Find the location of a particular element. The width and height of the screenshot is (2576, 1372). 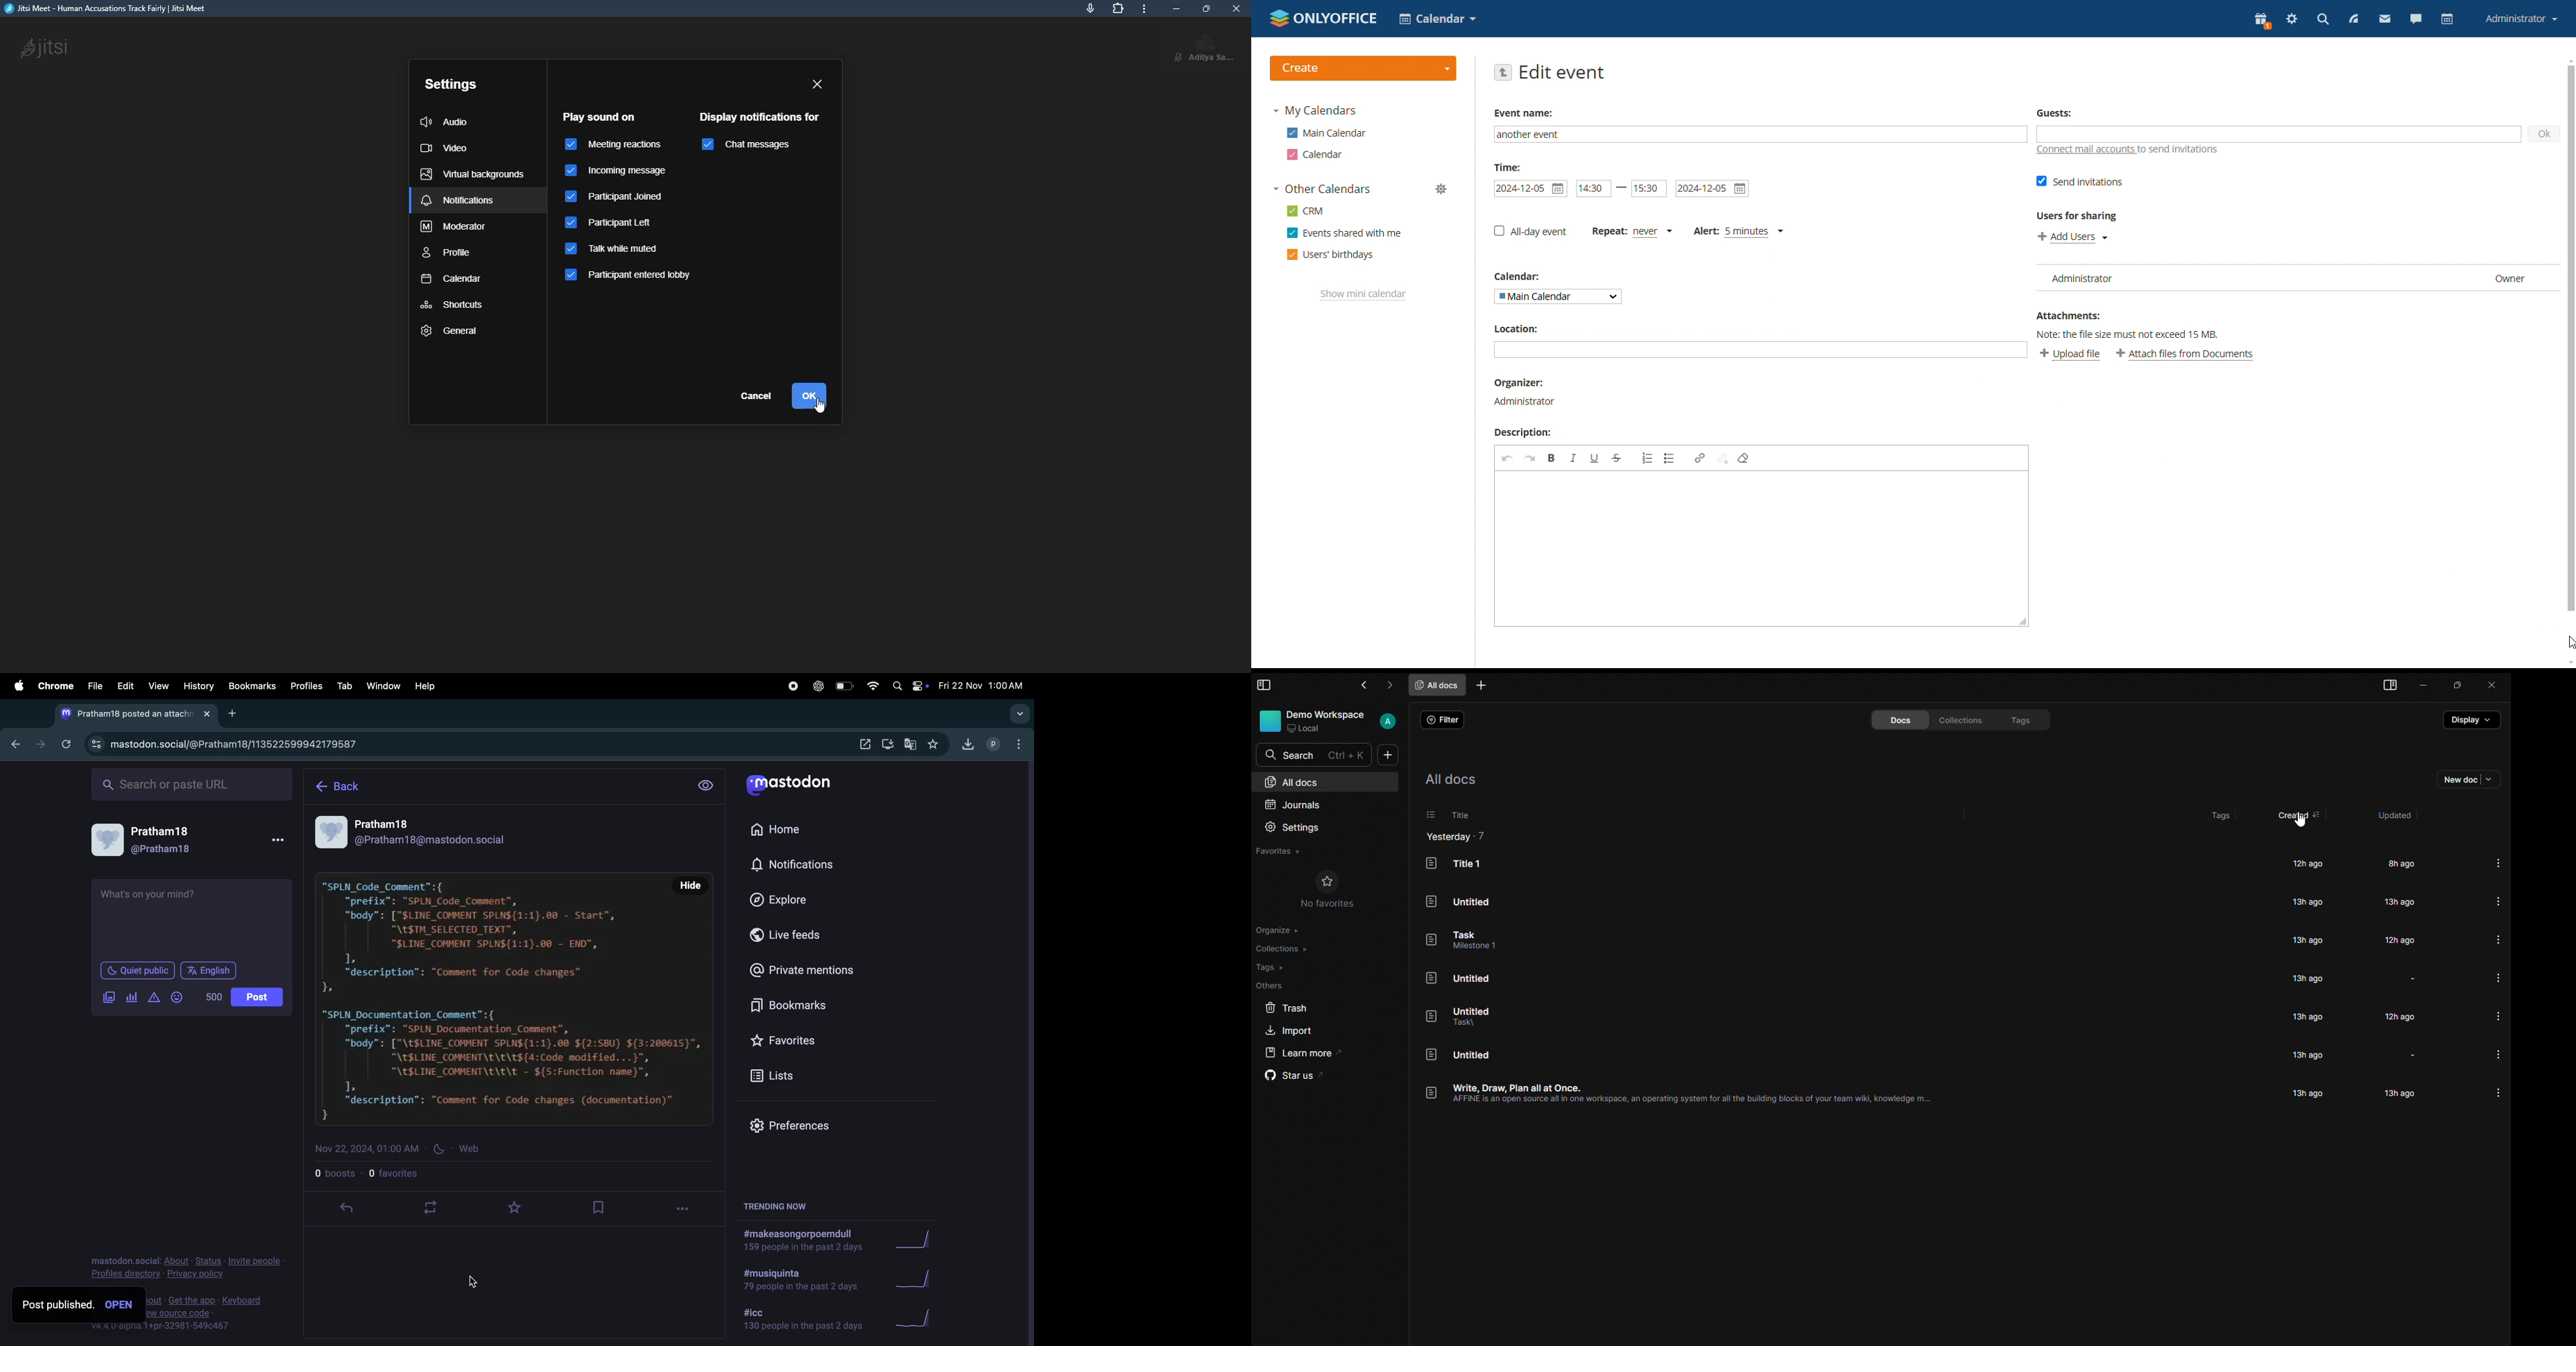

profiles directory is located at coordinates (126, 1275).